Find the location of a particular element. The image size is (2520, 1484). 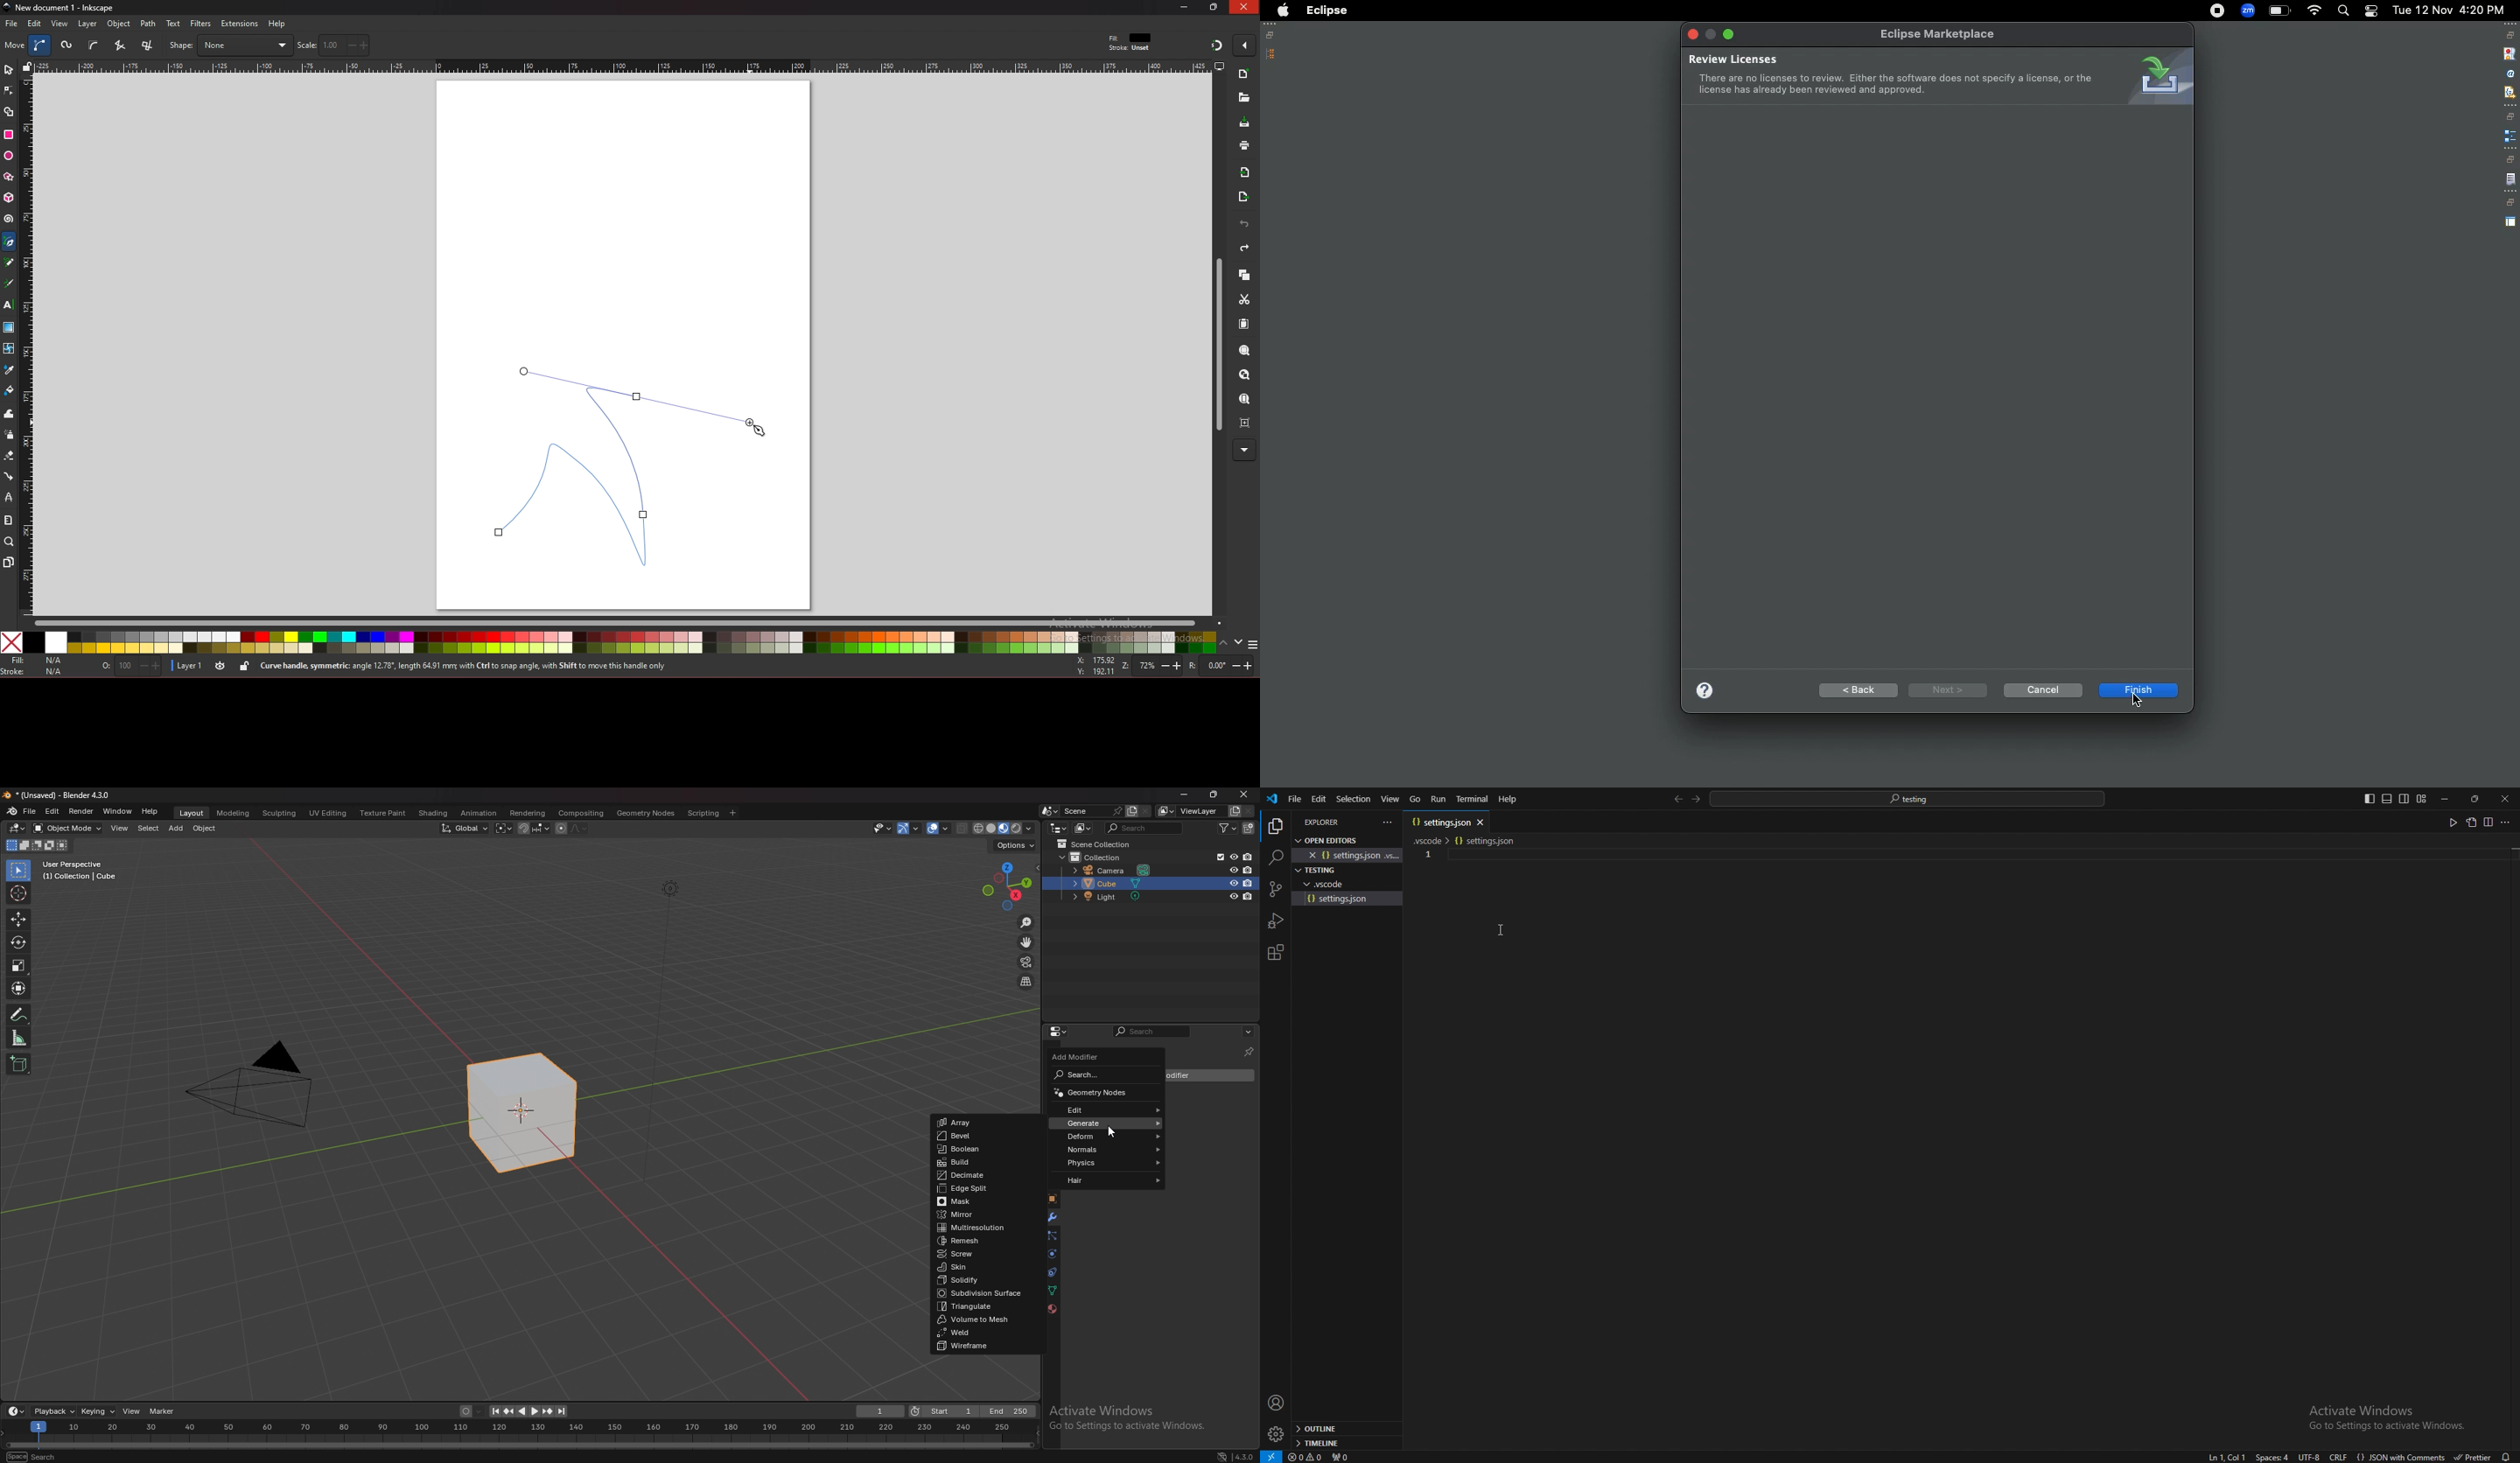

close is located at coordinates (1245, 794).